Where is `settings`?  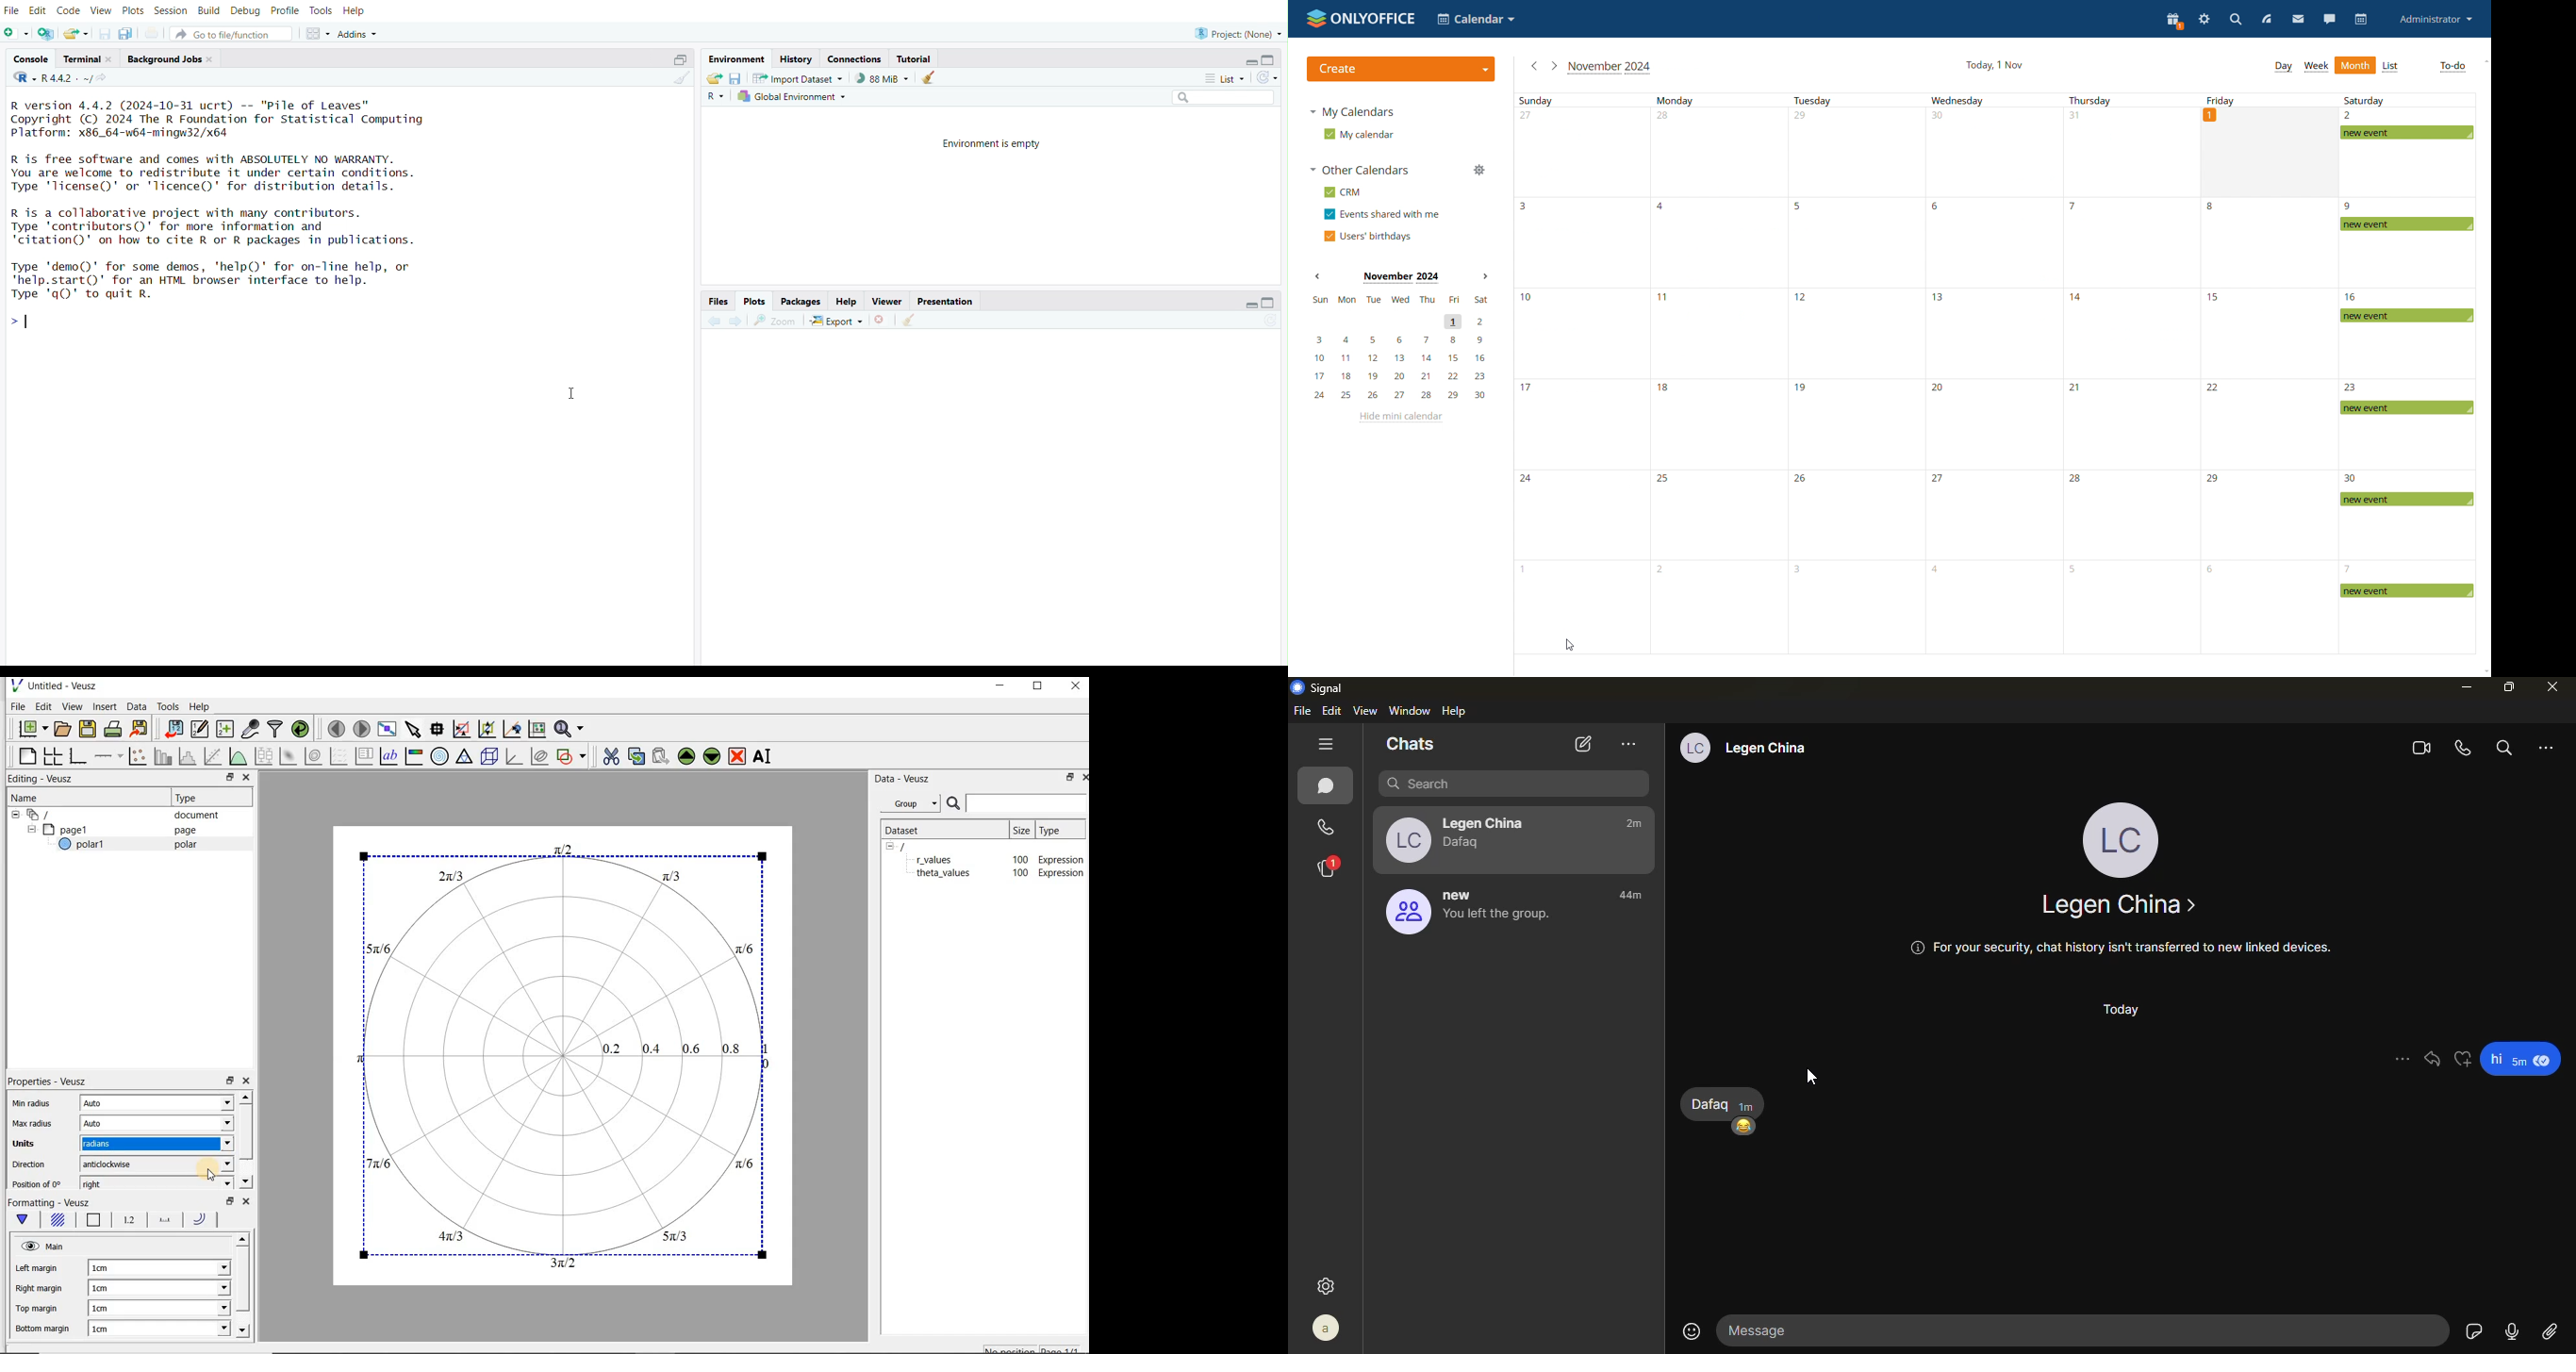
settings is located at coordinates (1329, 1285).